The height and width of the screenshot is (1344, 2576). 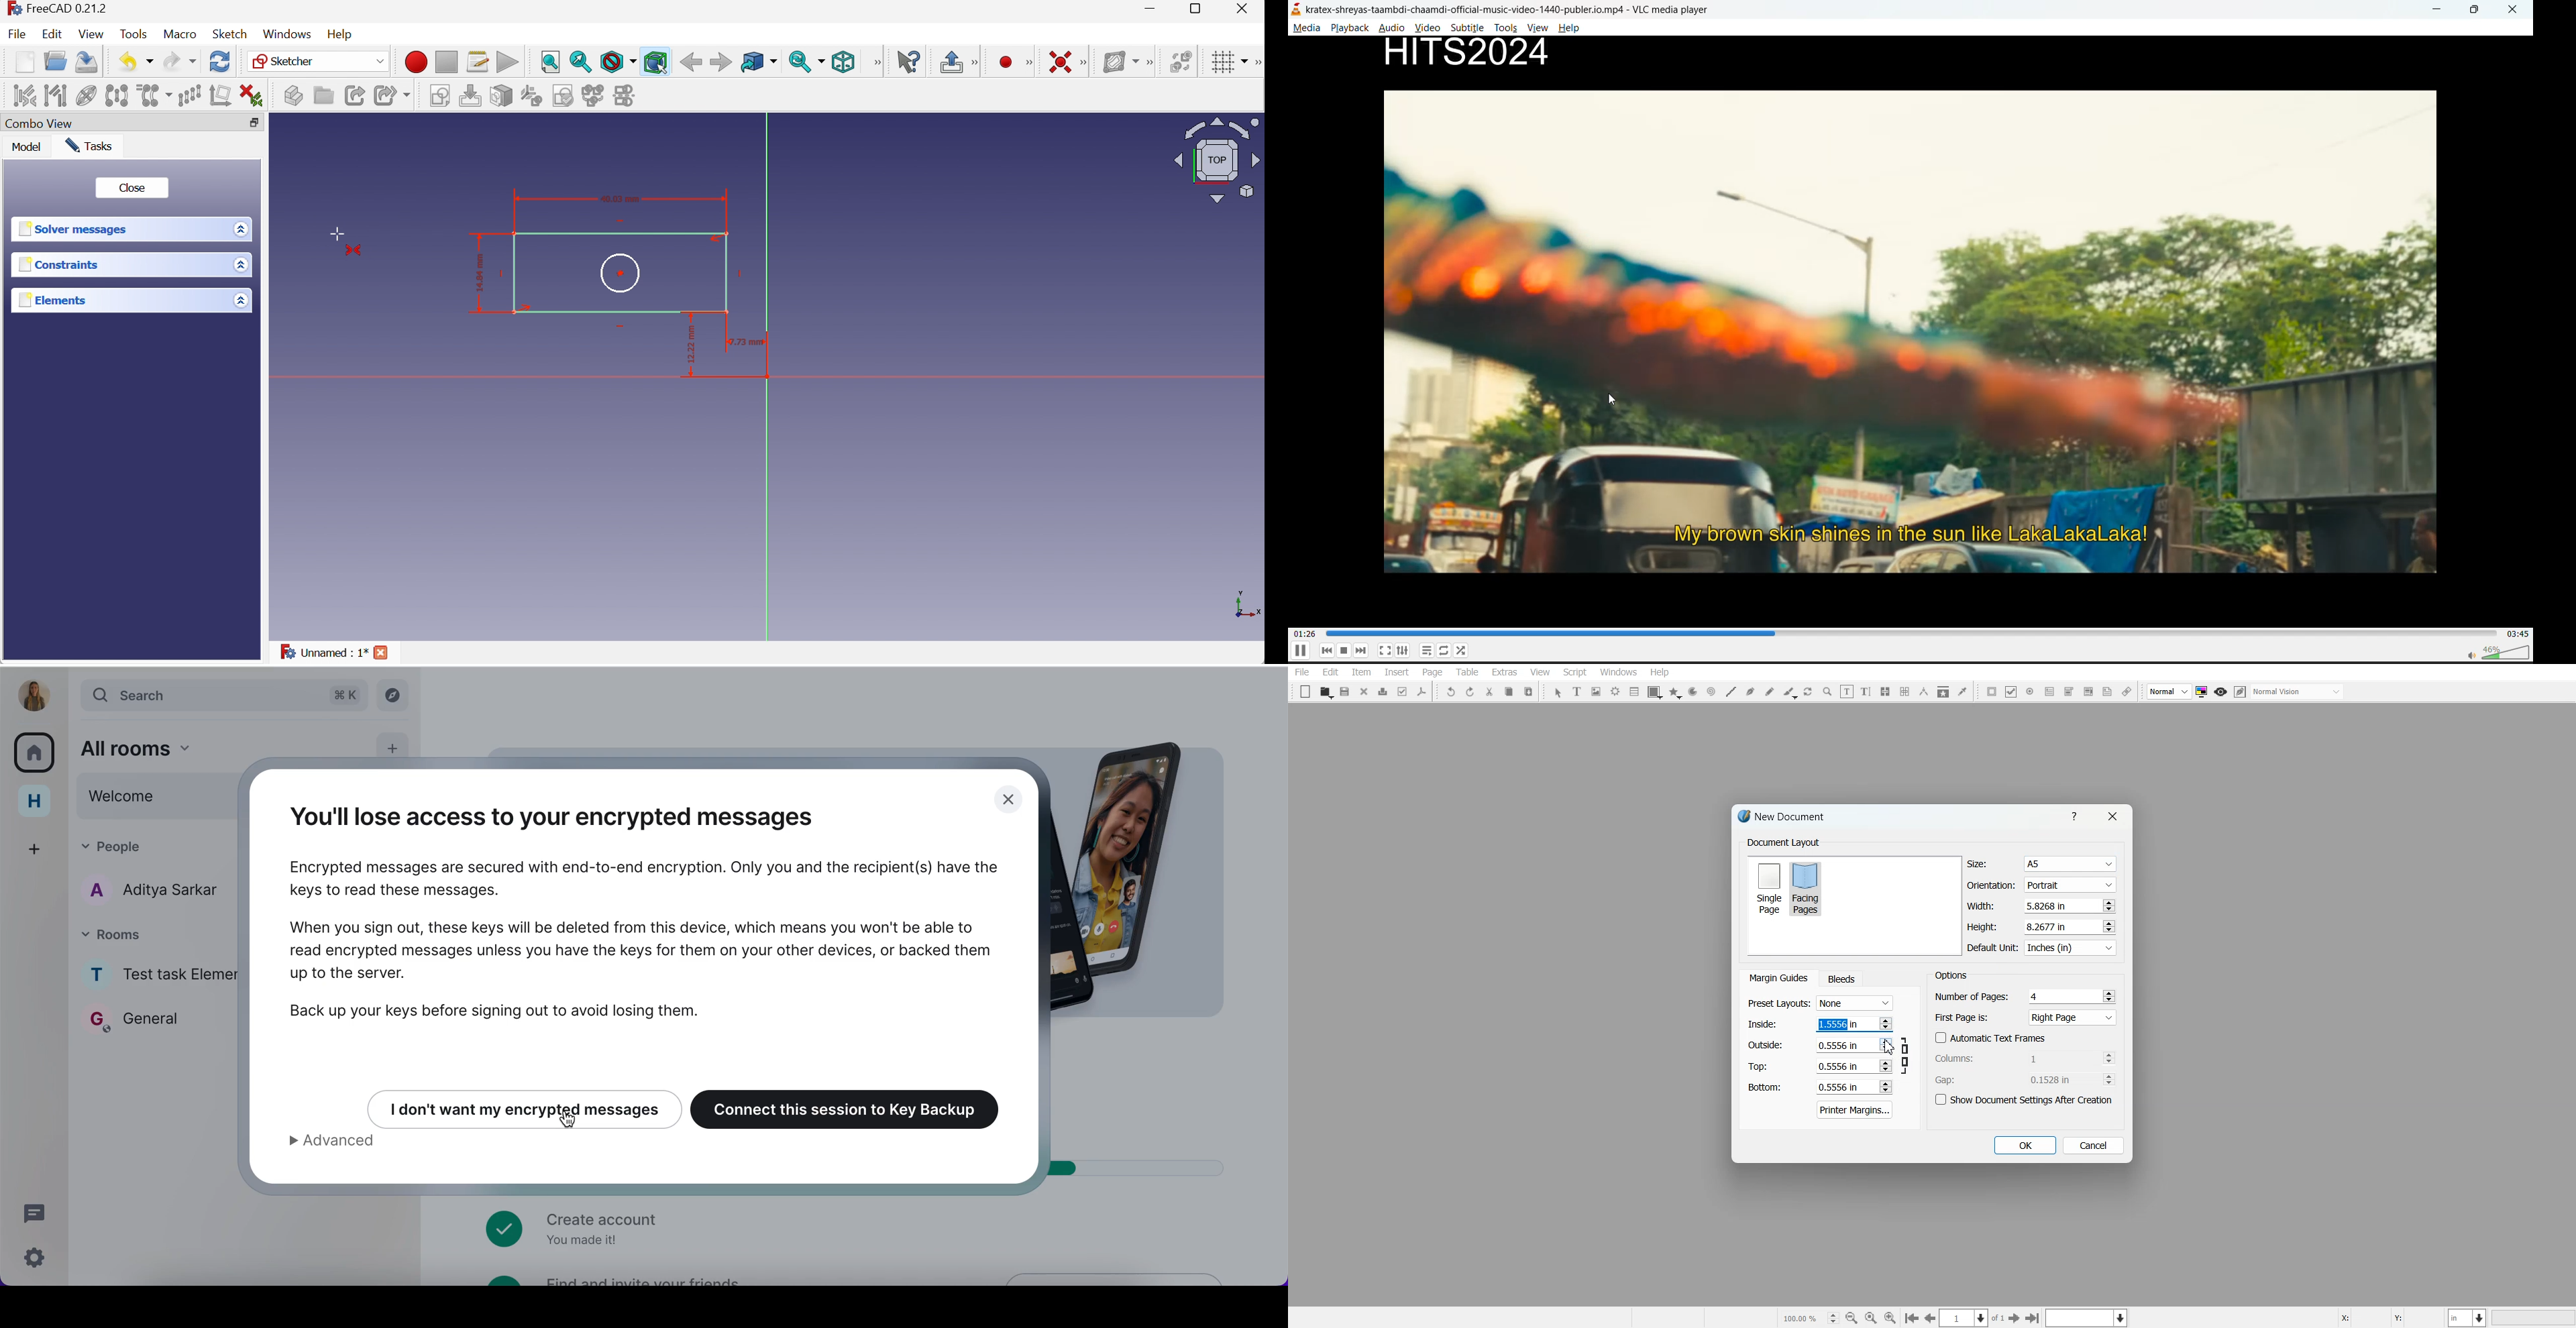 What do you see at coordinates (1350, 28) in the screenshot?
I see `playback` at bounding box center [1350, 28].